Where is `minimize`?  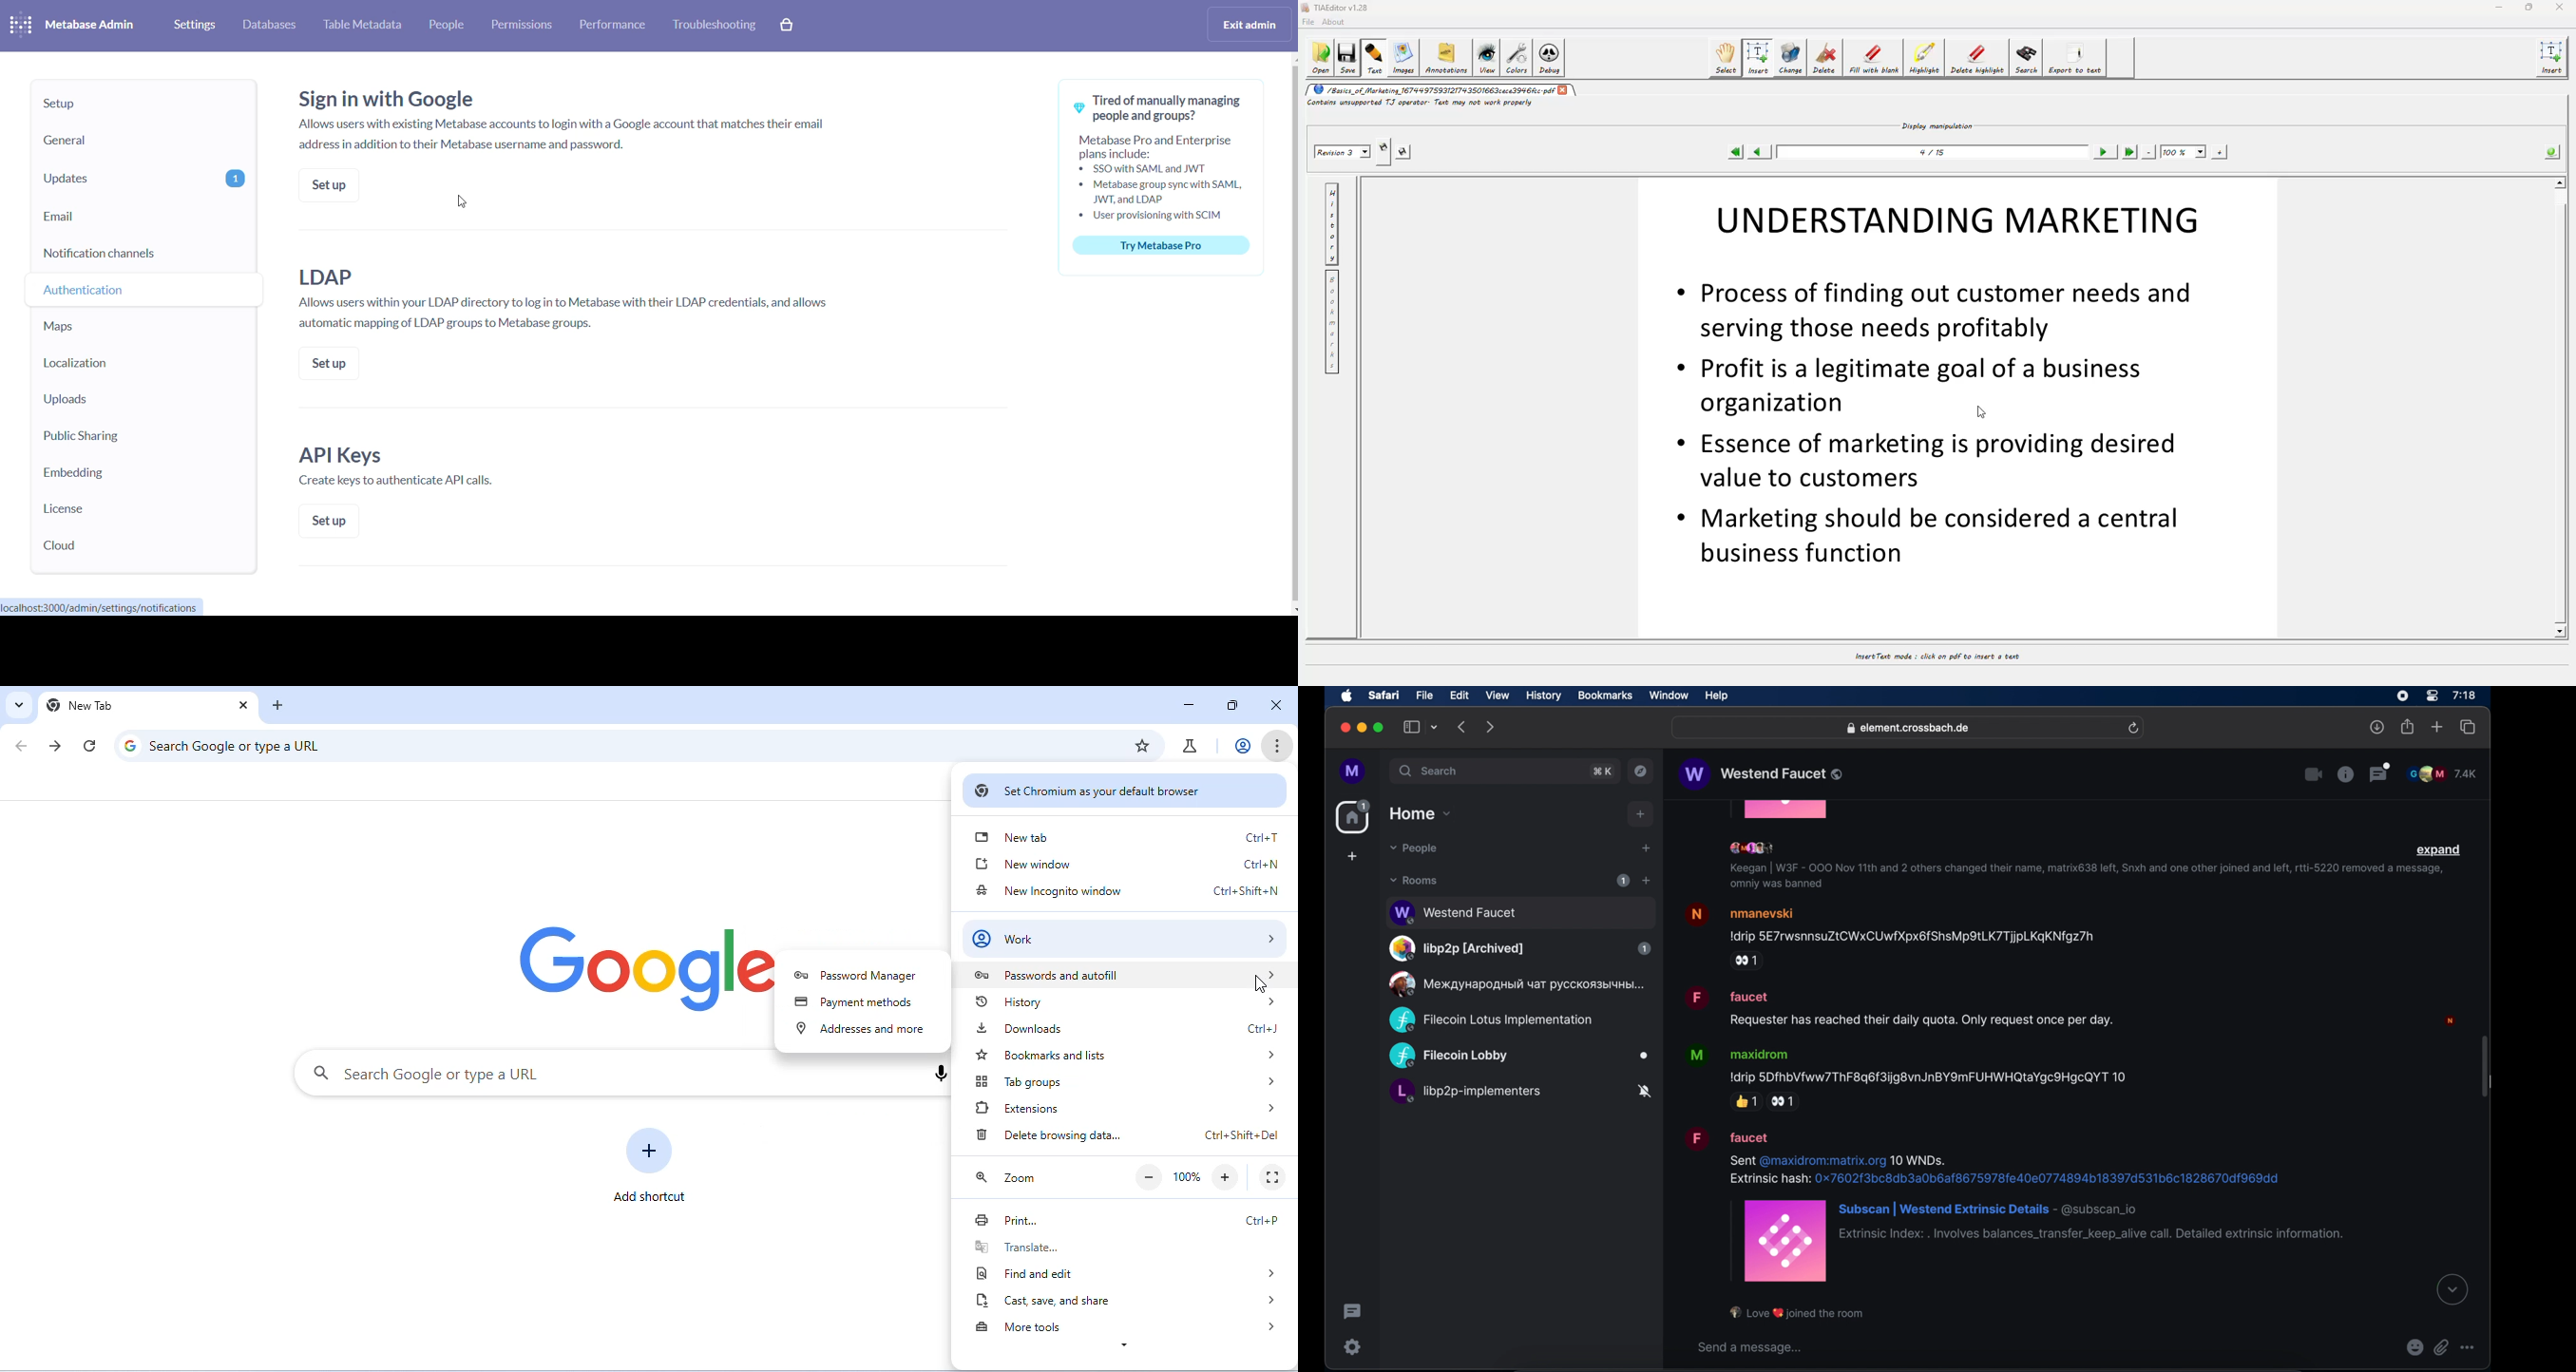 minimize is located at coordinates (1188, 704).